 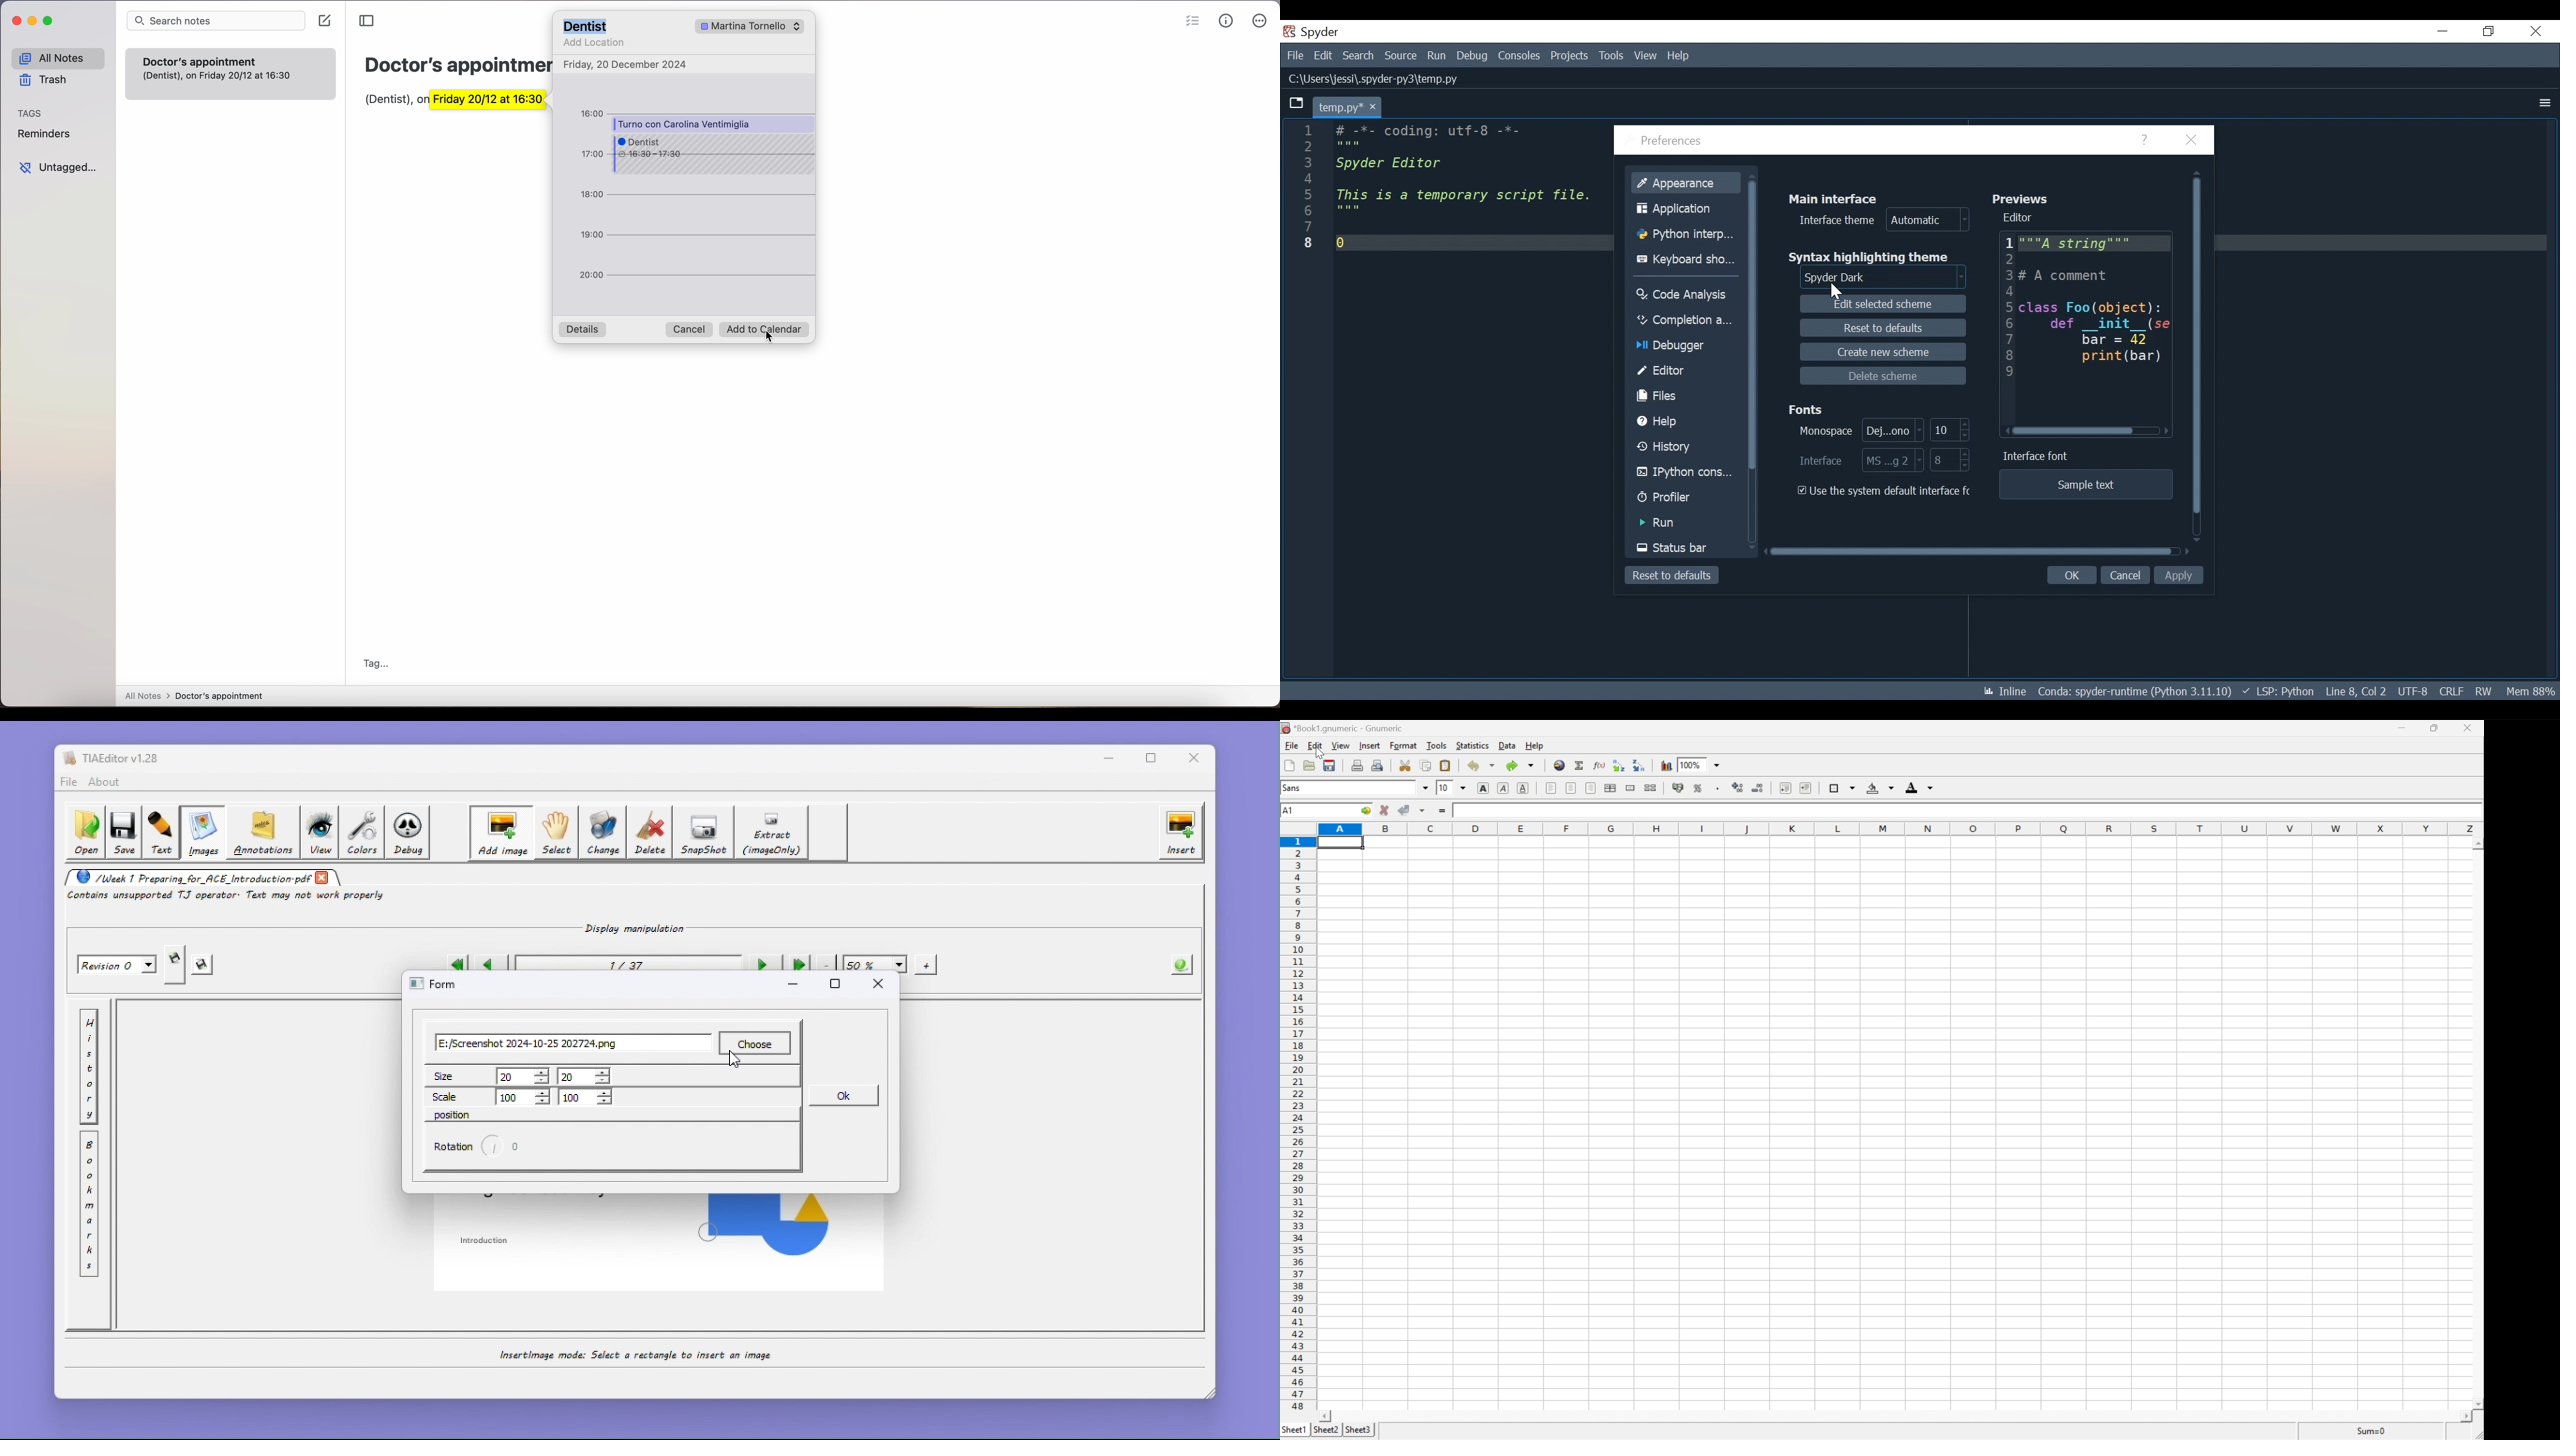 I want to click on Spyder Desktop Icon, so click(x=1315, y=33).